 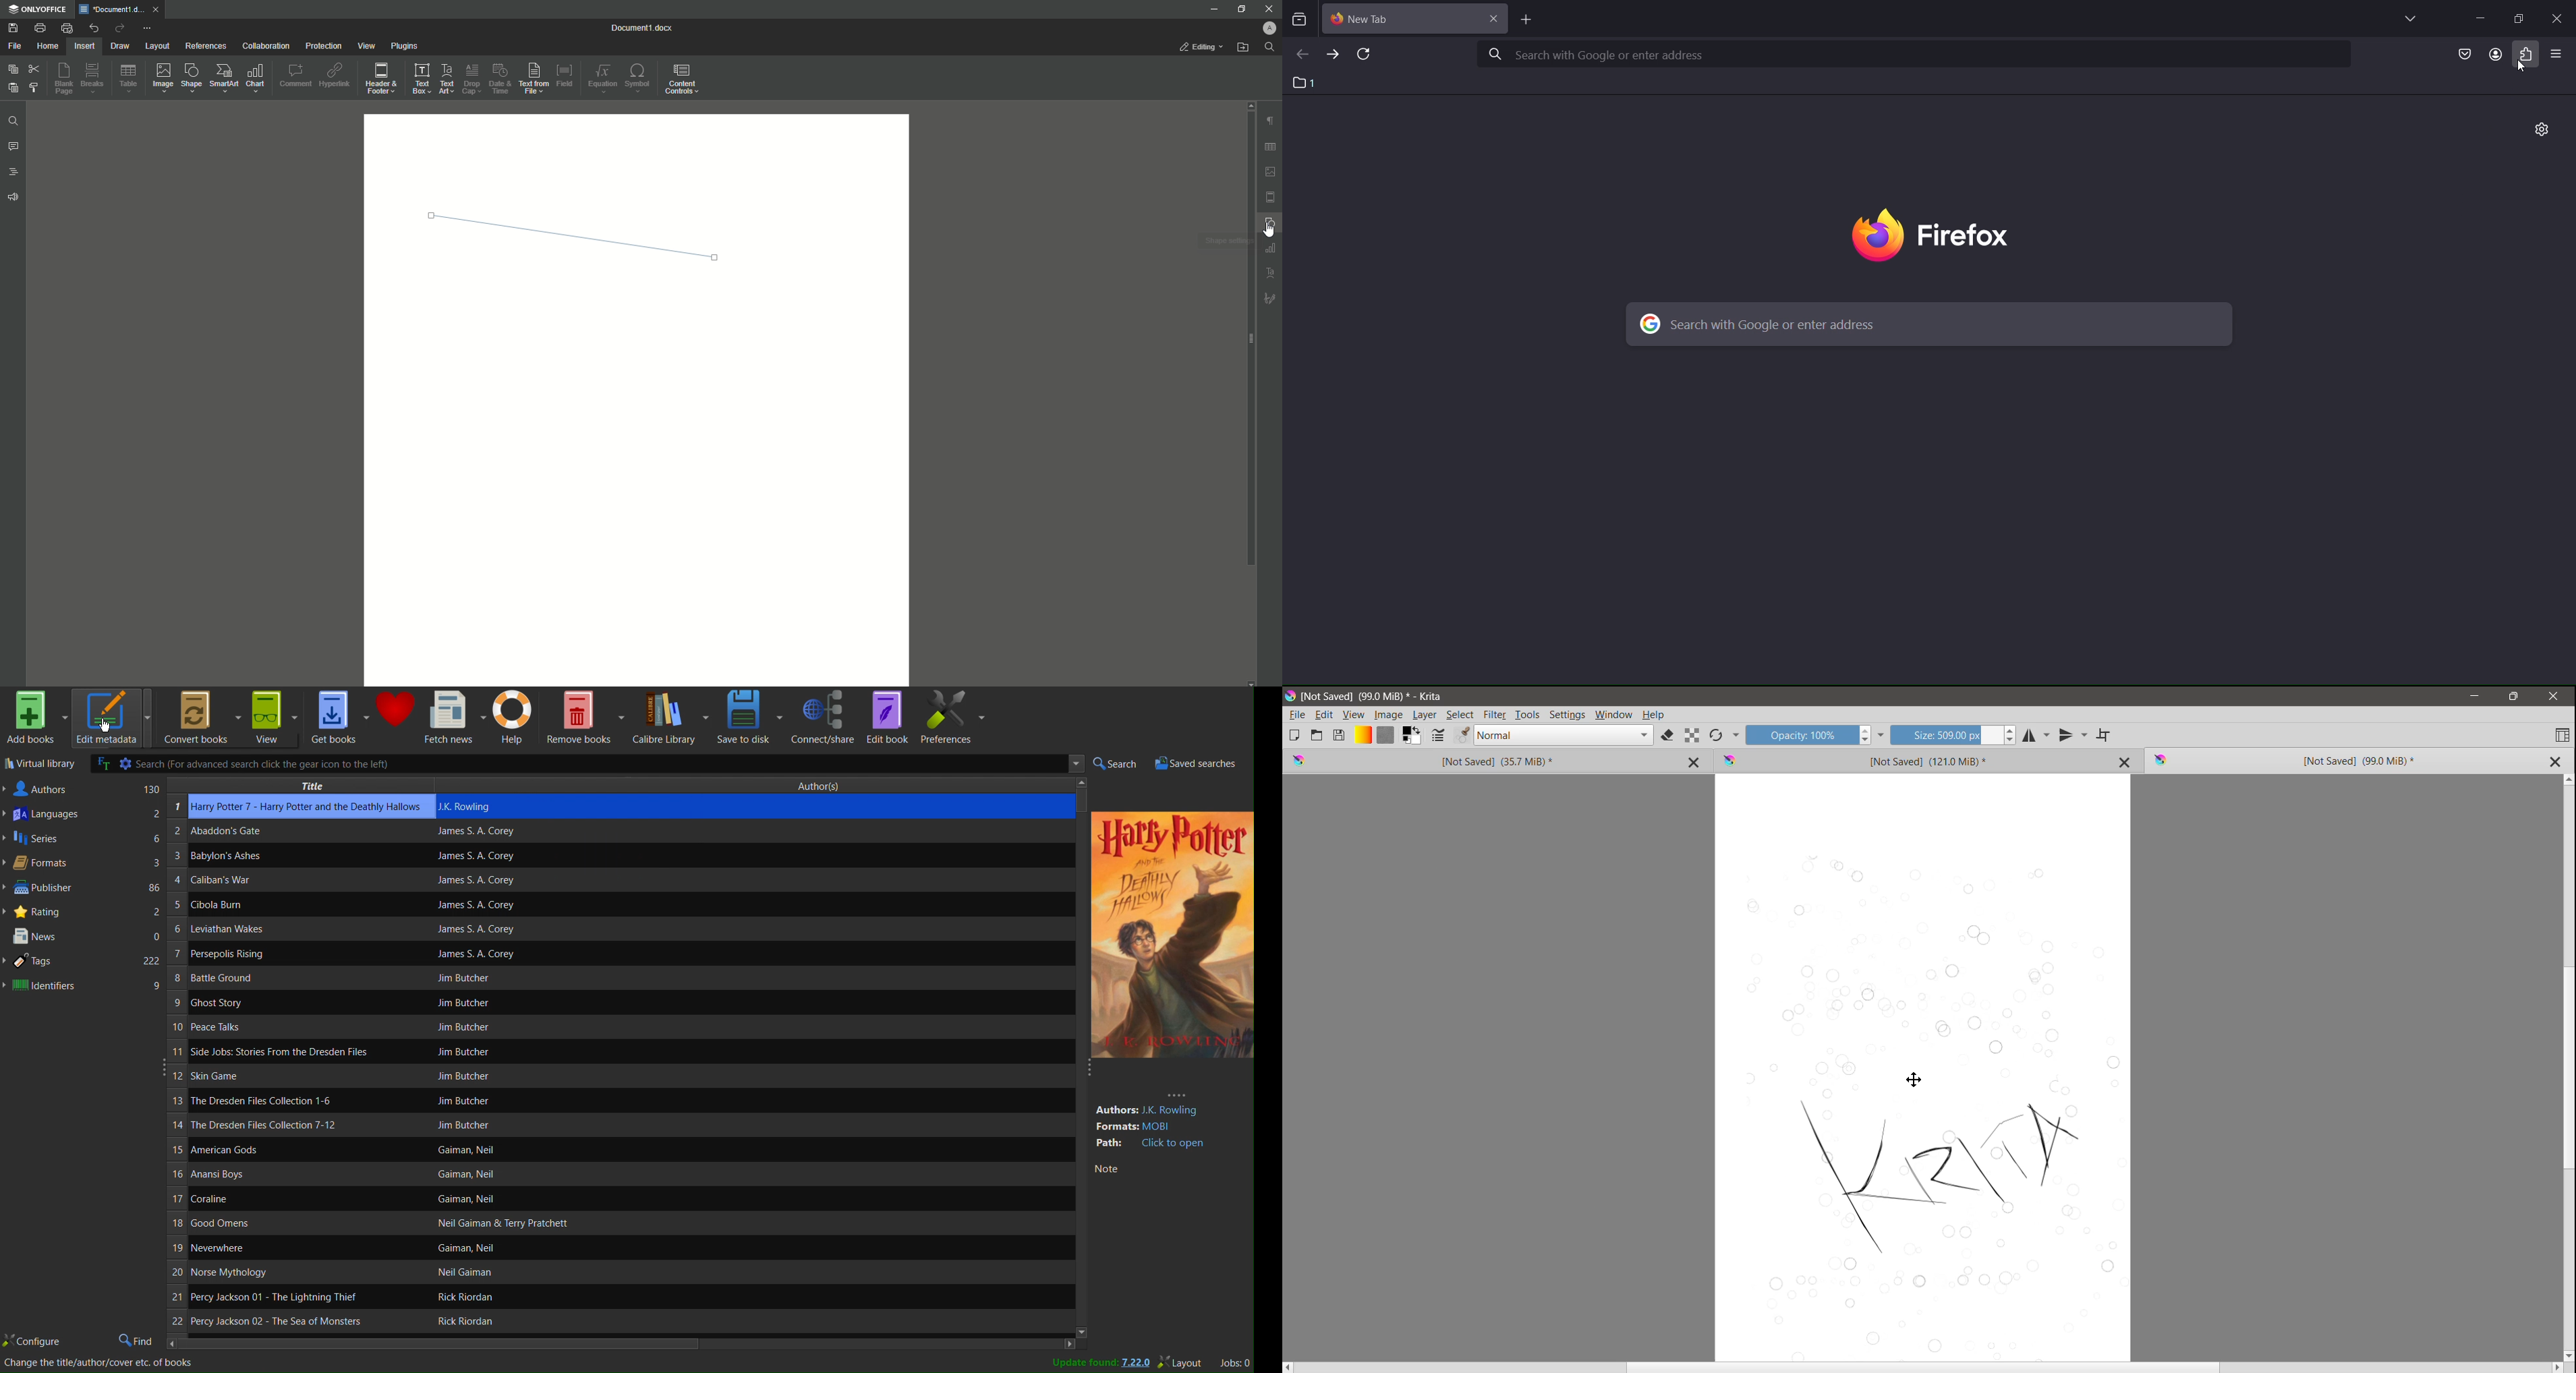 I want to click on Book name, so click(x=232, y=858).